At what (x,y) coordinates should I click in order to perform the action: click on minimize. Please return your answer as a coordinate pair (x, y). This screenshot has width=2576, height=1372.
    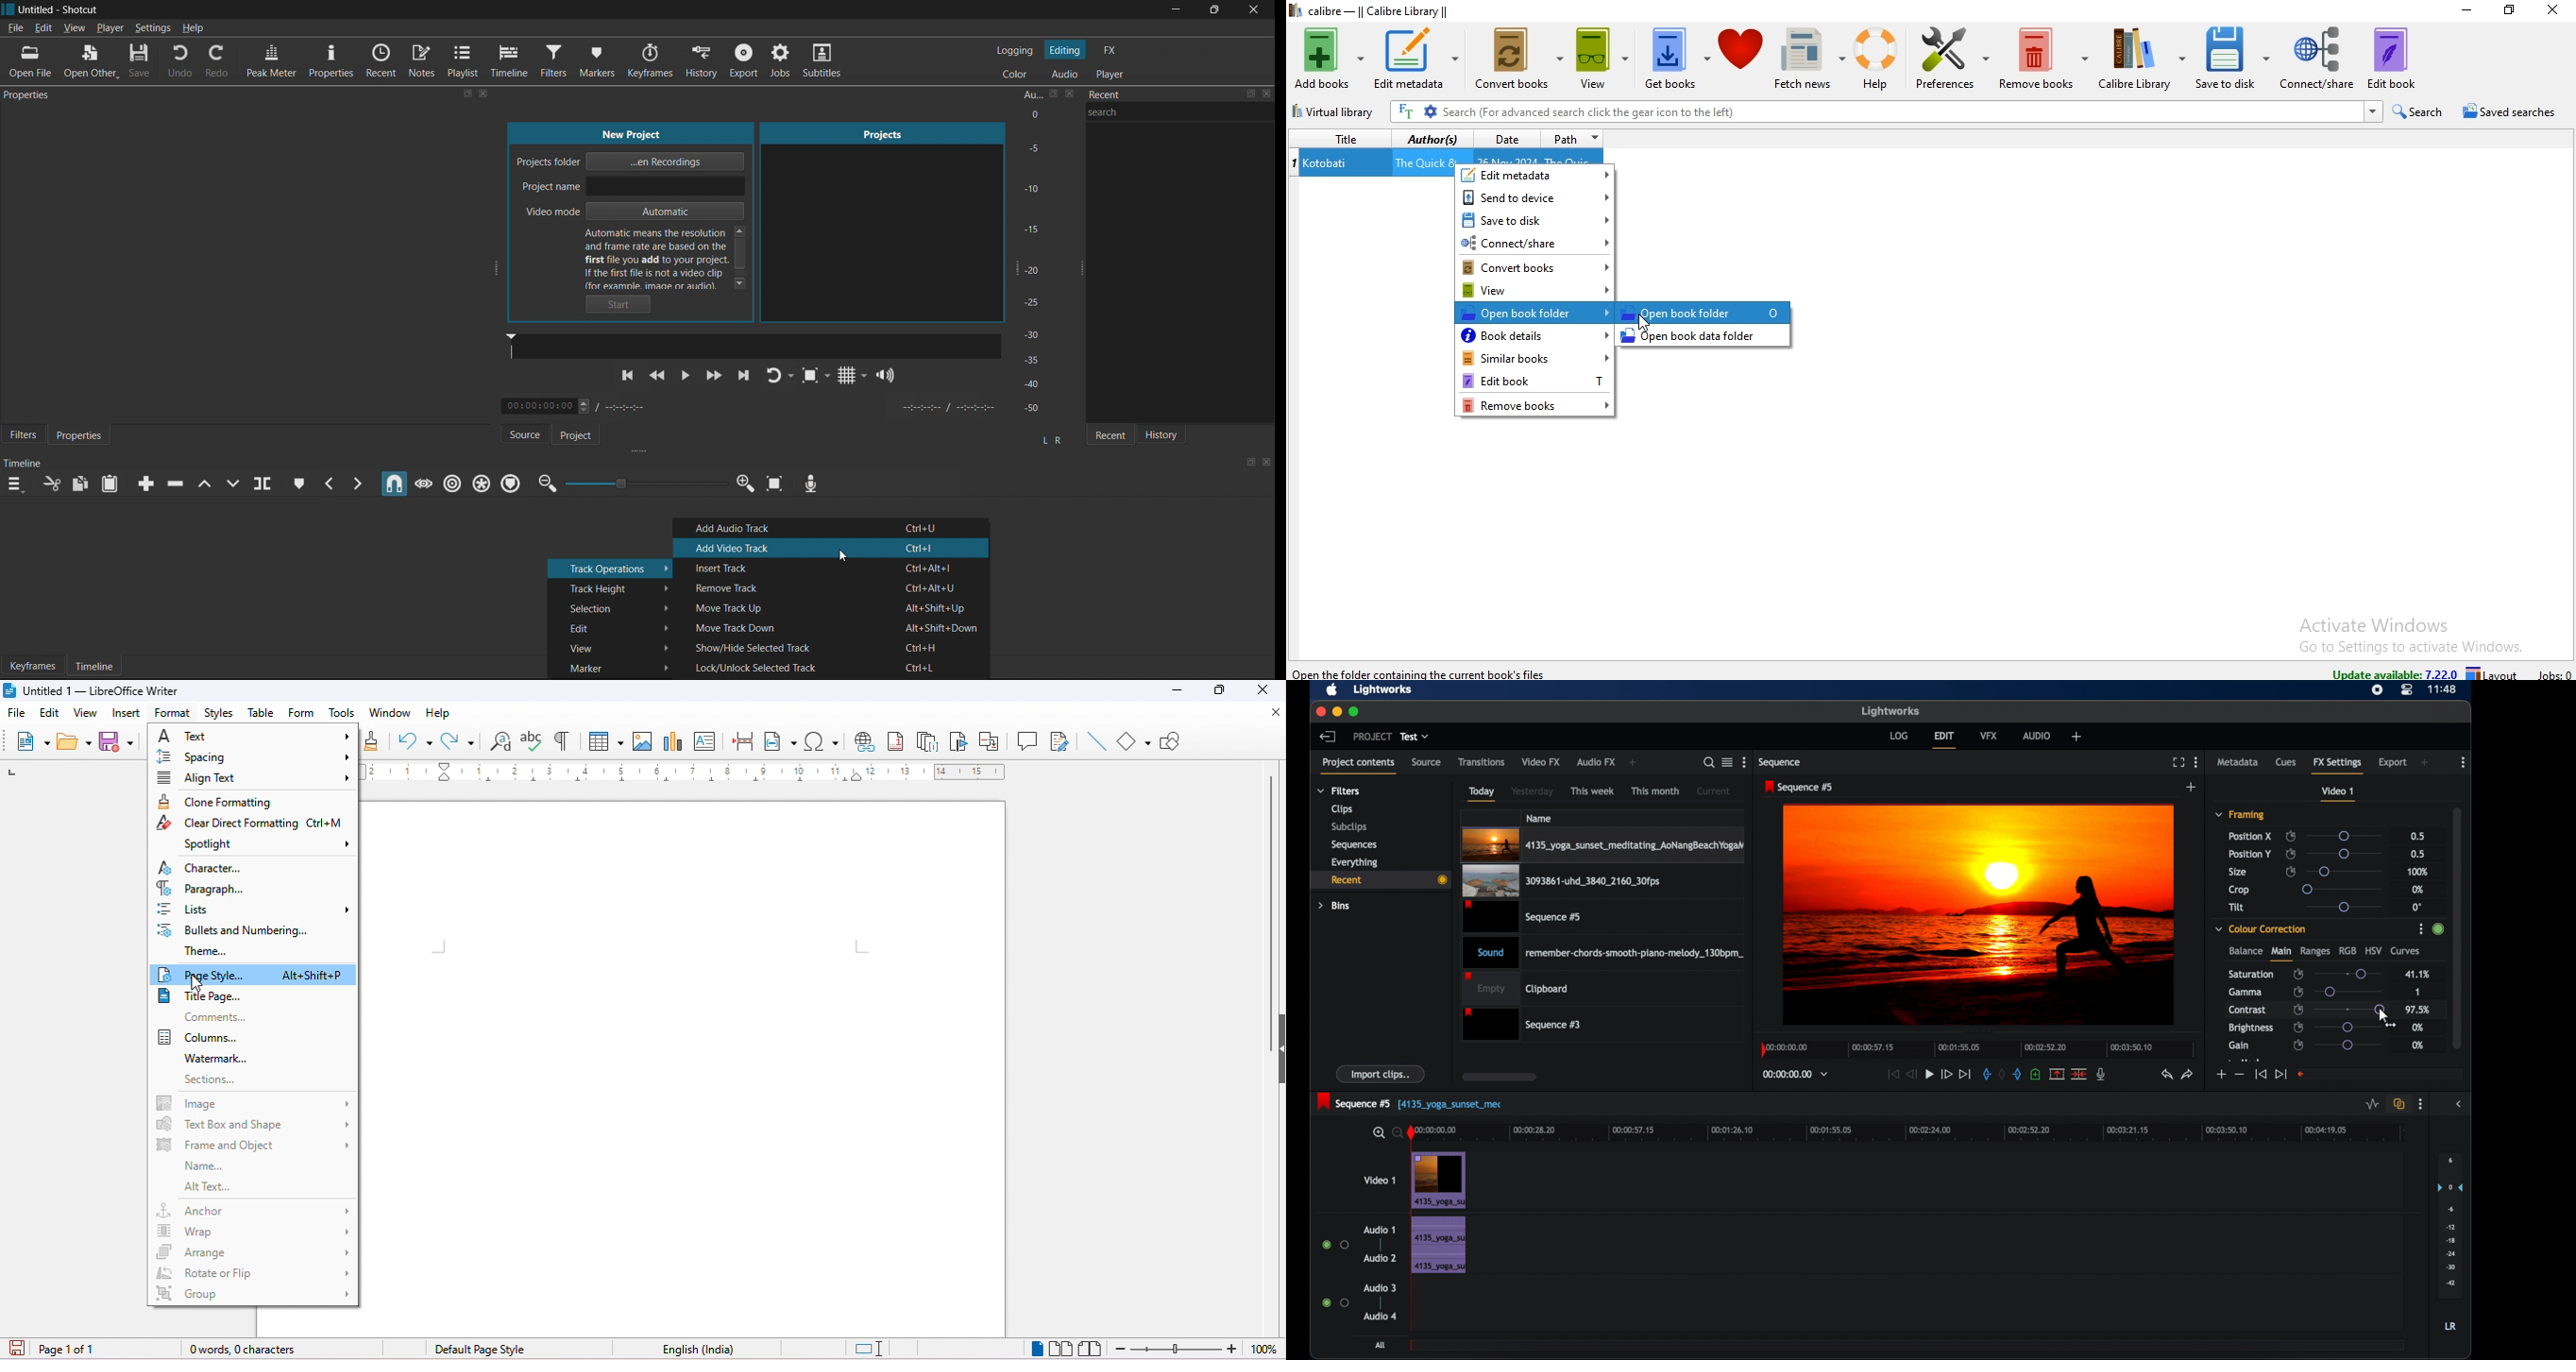
    Looking at the image, I should click on (1335, 711).